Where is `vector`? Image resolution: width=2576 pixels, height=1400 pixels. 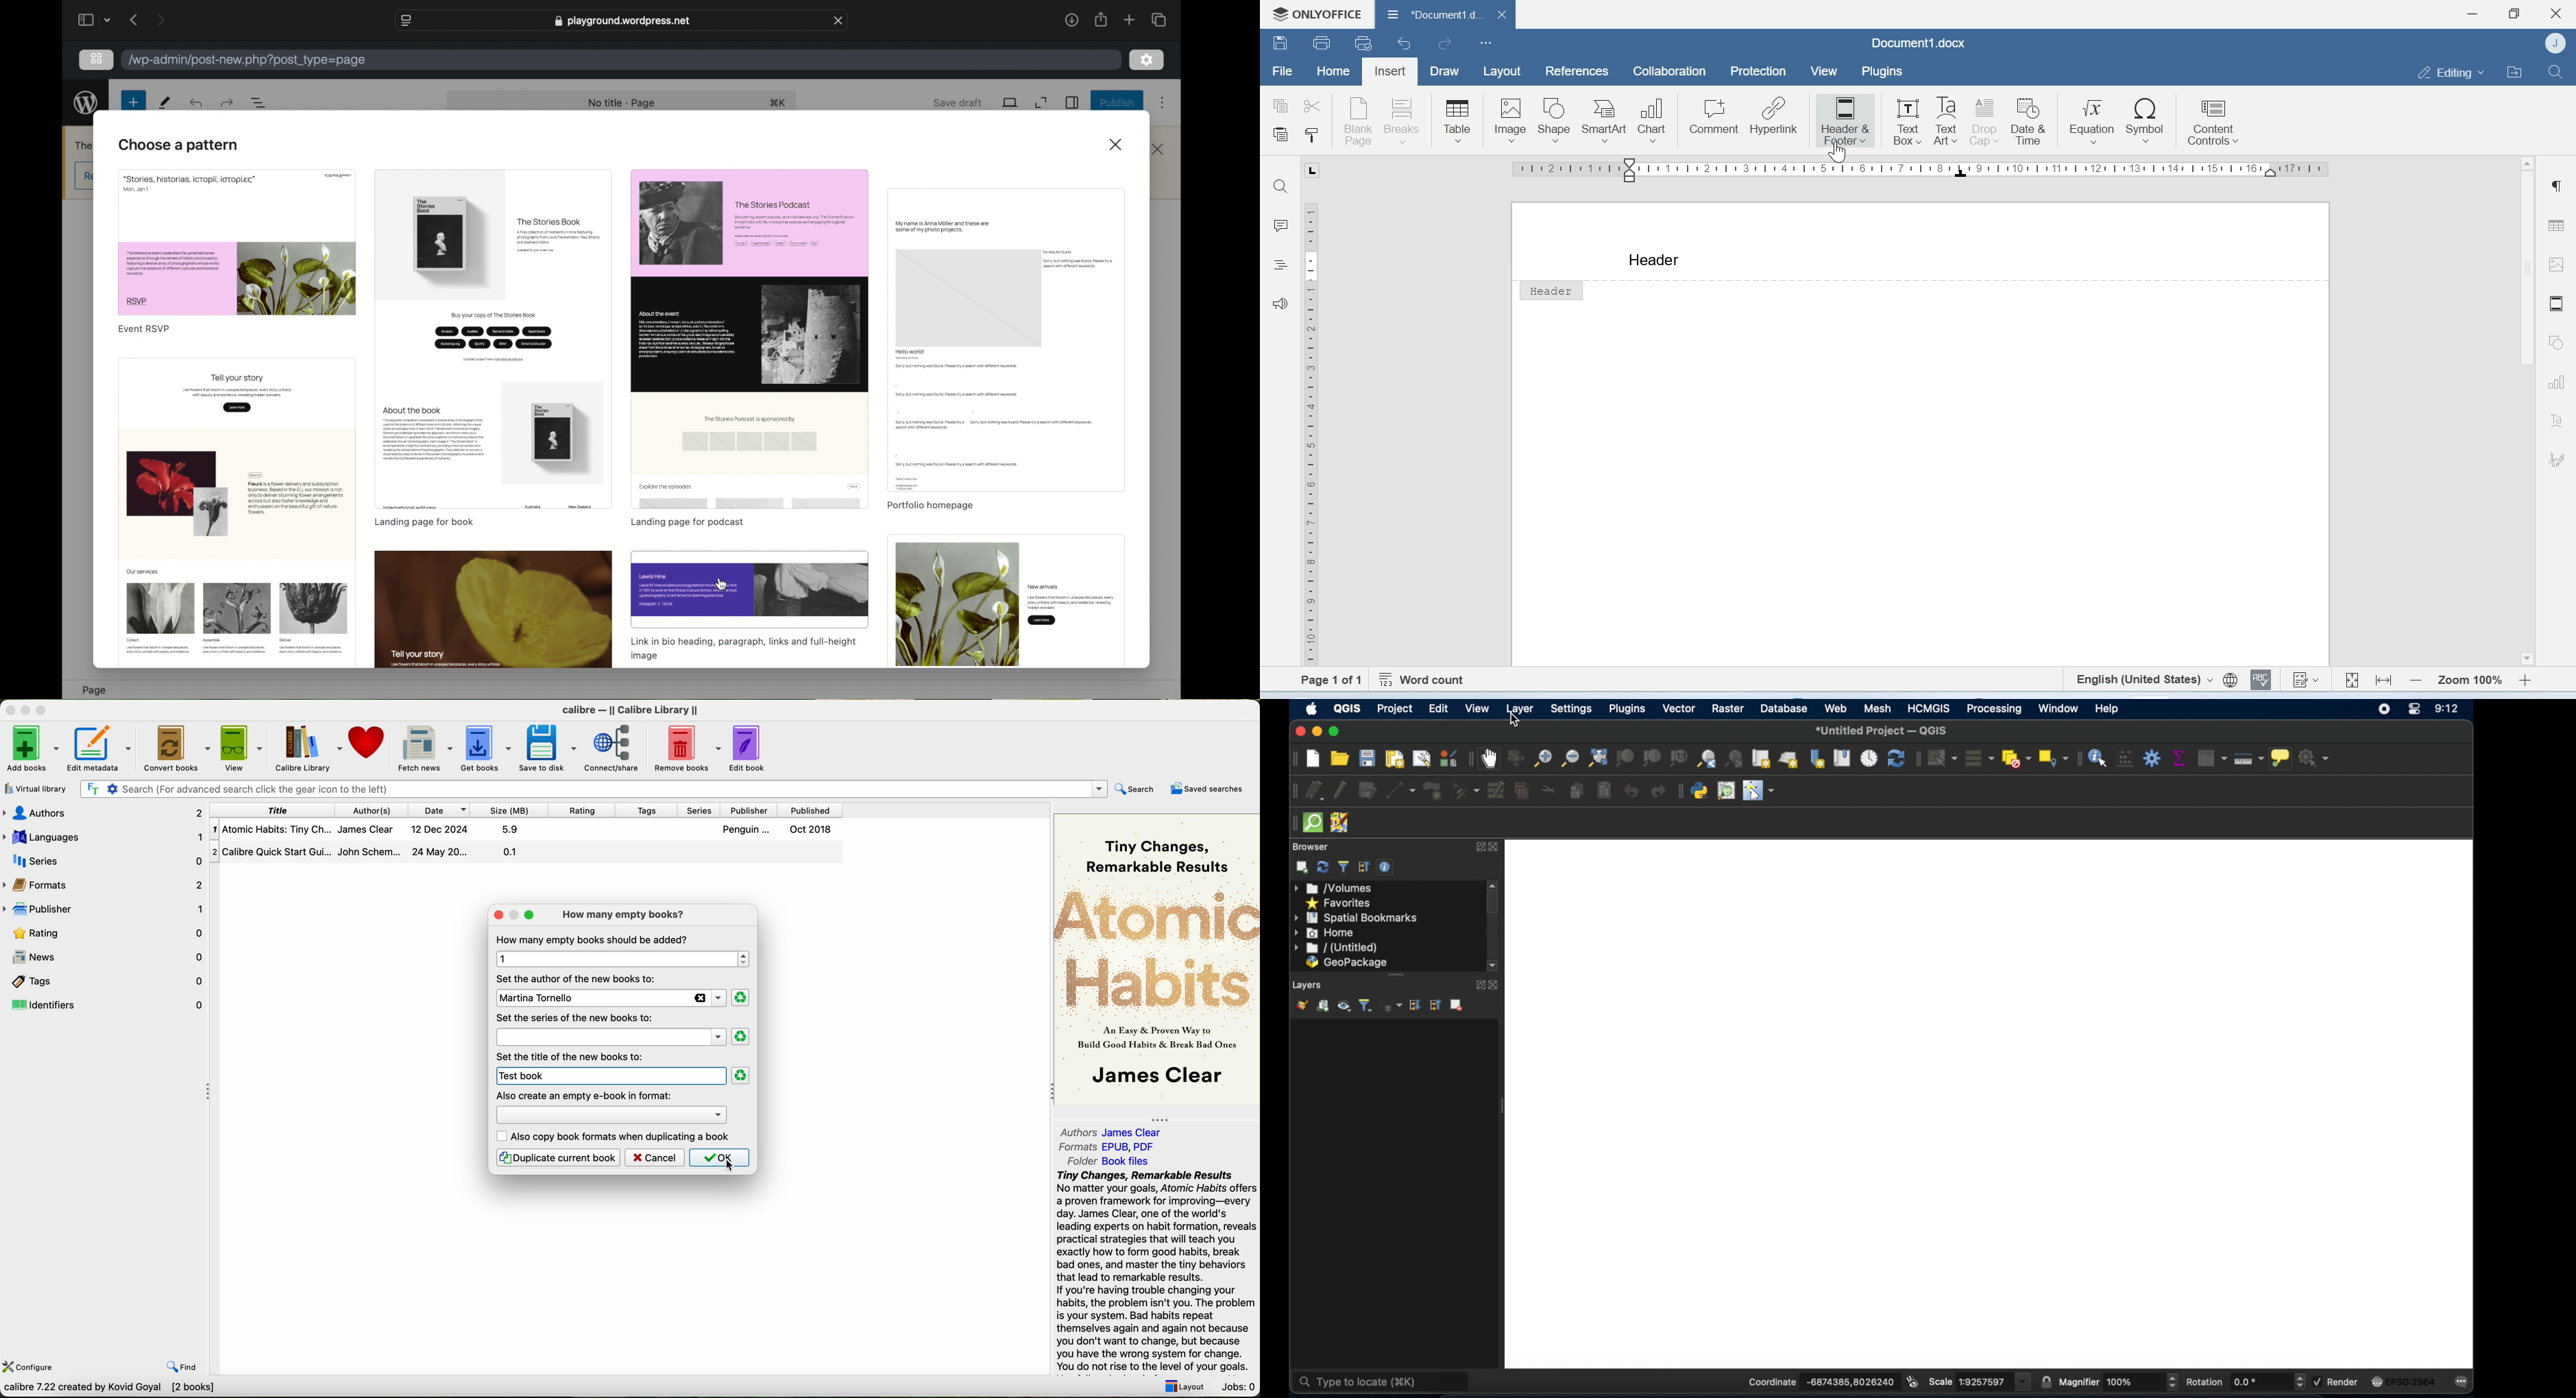
vector is located at coordinates (1678, 708).